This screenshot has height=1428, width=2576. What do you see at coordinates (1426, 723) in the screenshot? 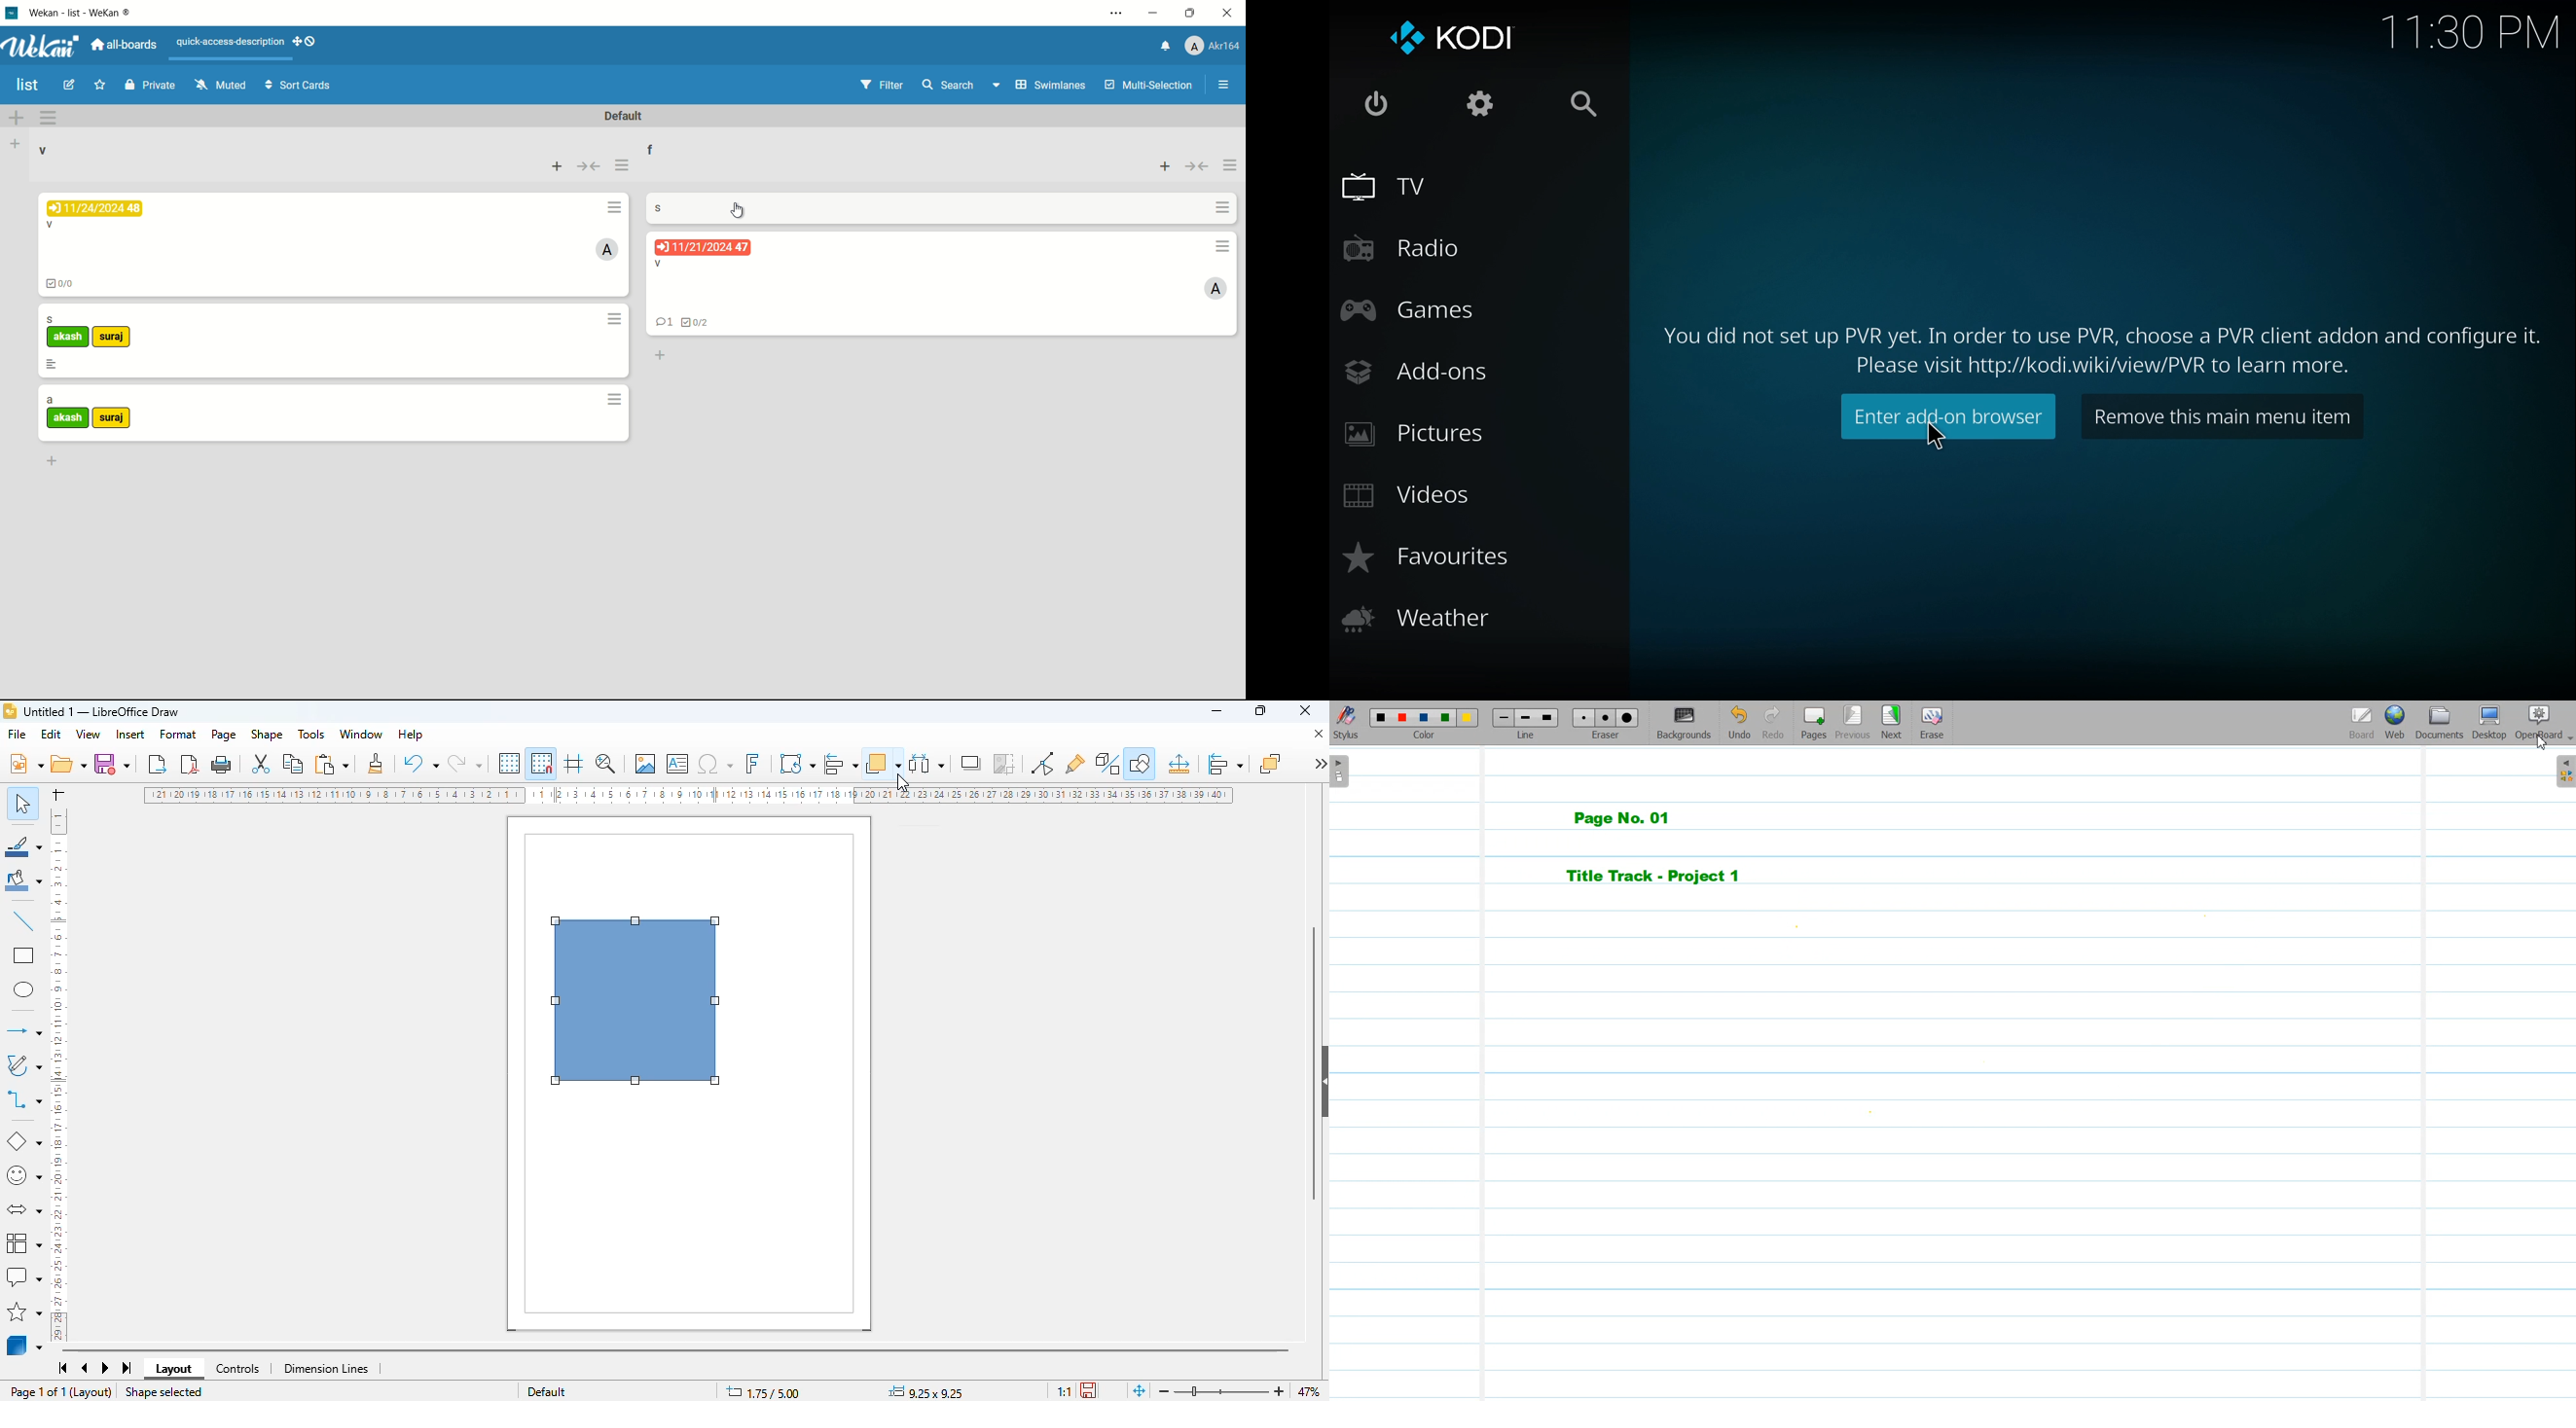
I see `Color` at bounding box center [1426, 723].